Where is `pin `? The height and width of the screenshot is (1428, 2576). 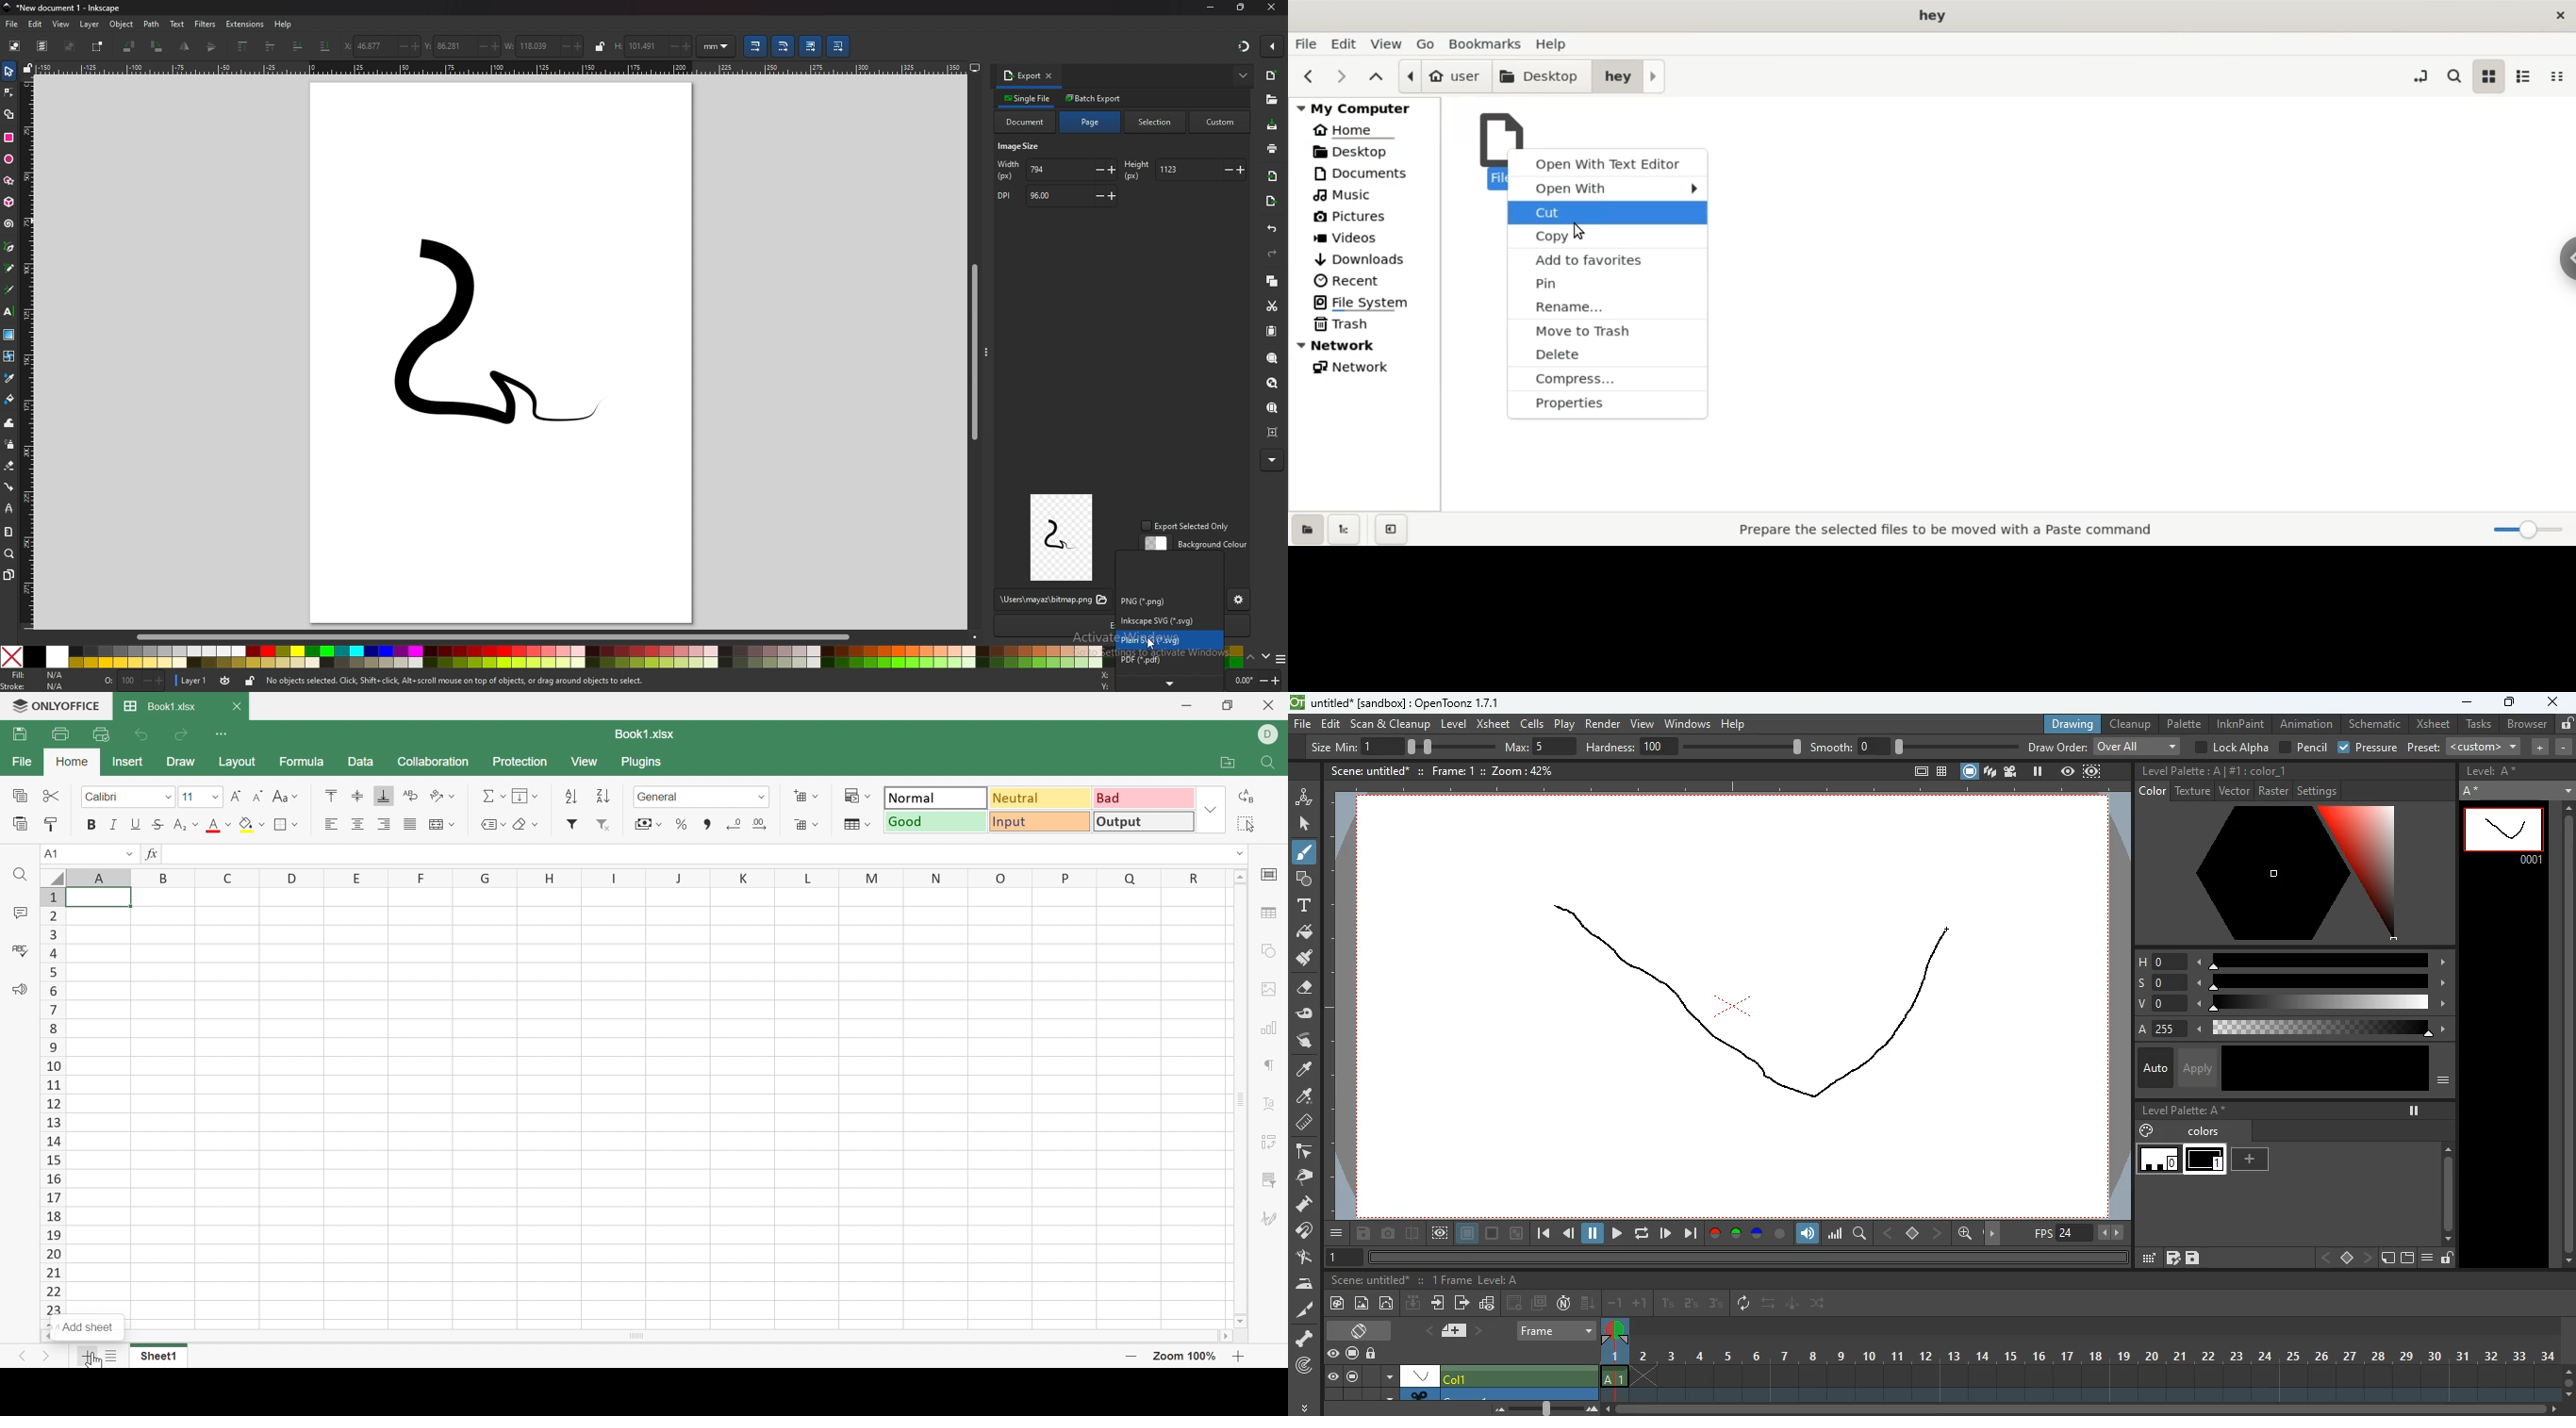
pin  is located at coordinates (1607, 283).